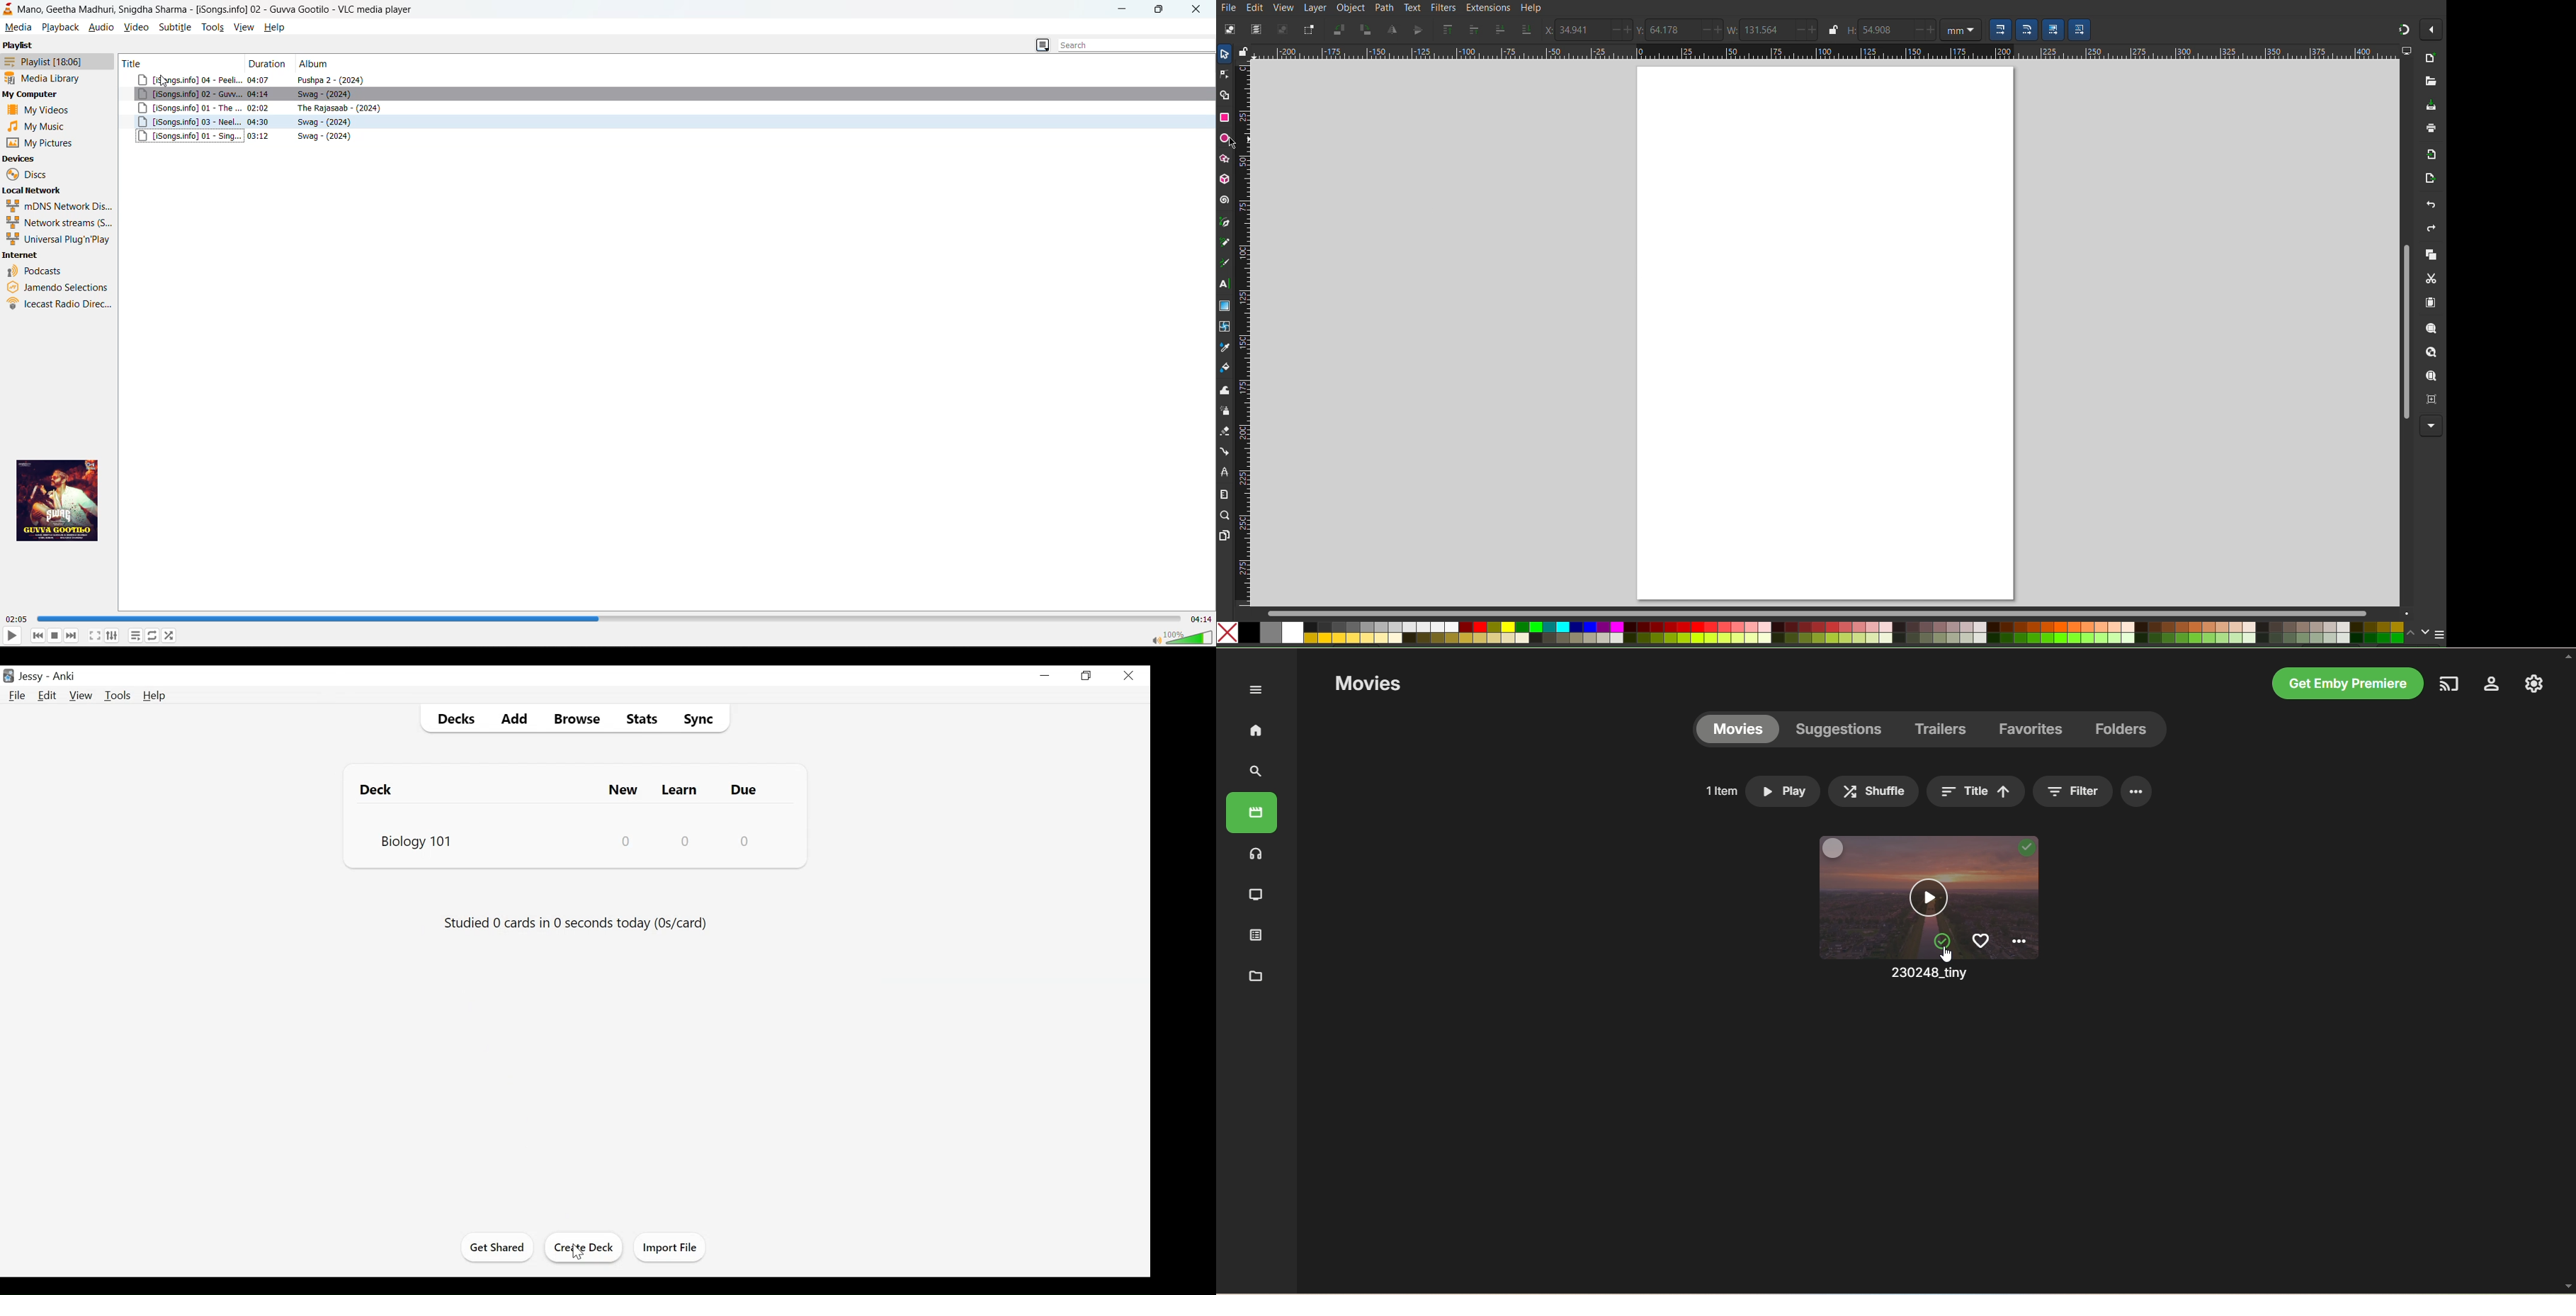 This screenshot has height=1316, width=2576. Describe the element at coordinates (668, 95) in the screenshot. I see `song` at that location.